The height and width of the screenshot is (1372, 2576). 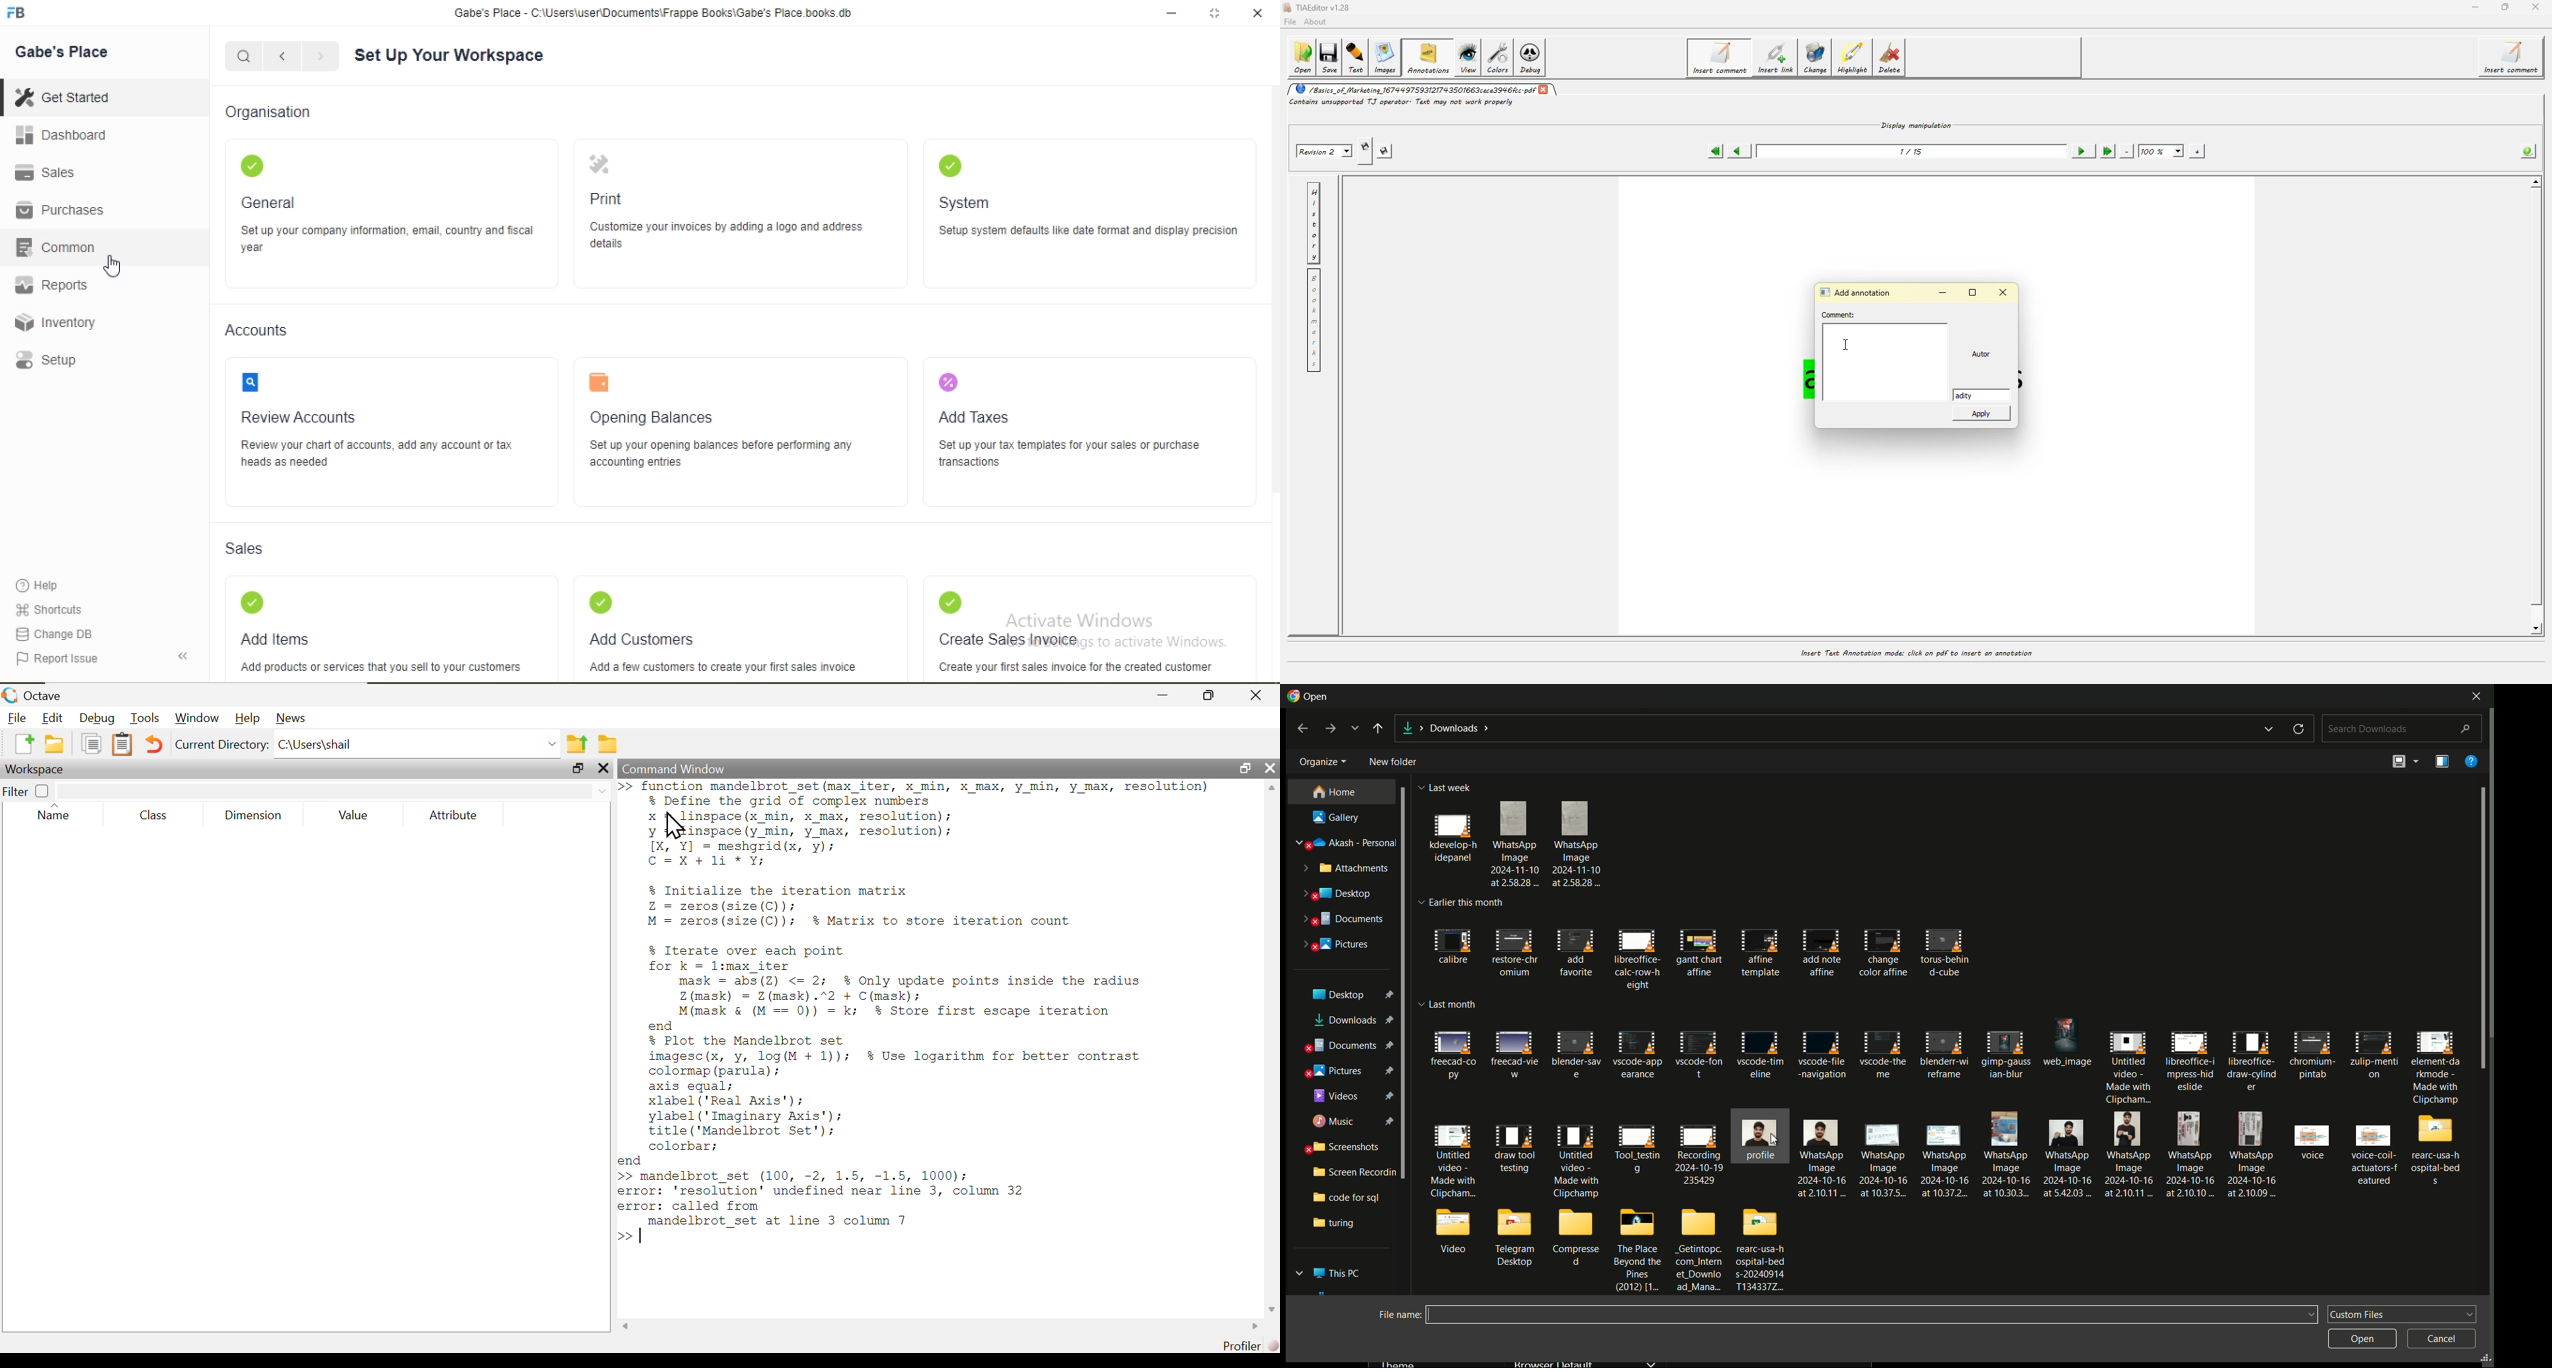 What do you see at coordinates (154, 815) in the screenshot?
I see `Class` at bounding box center [154, 815].